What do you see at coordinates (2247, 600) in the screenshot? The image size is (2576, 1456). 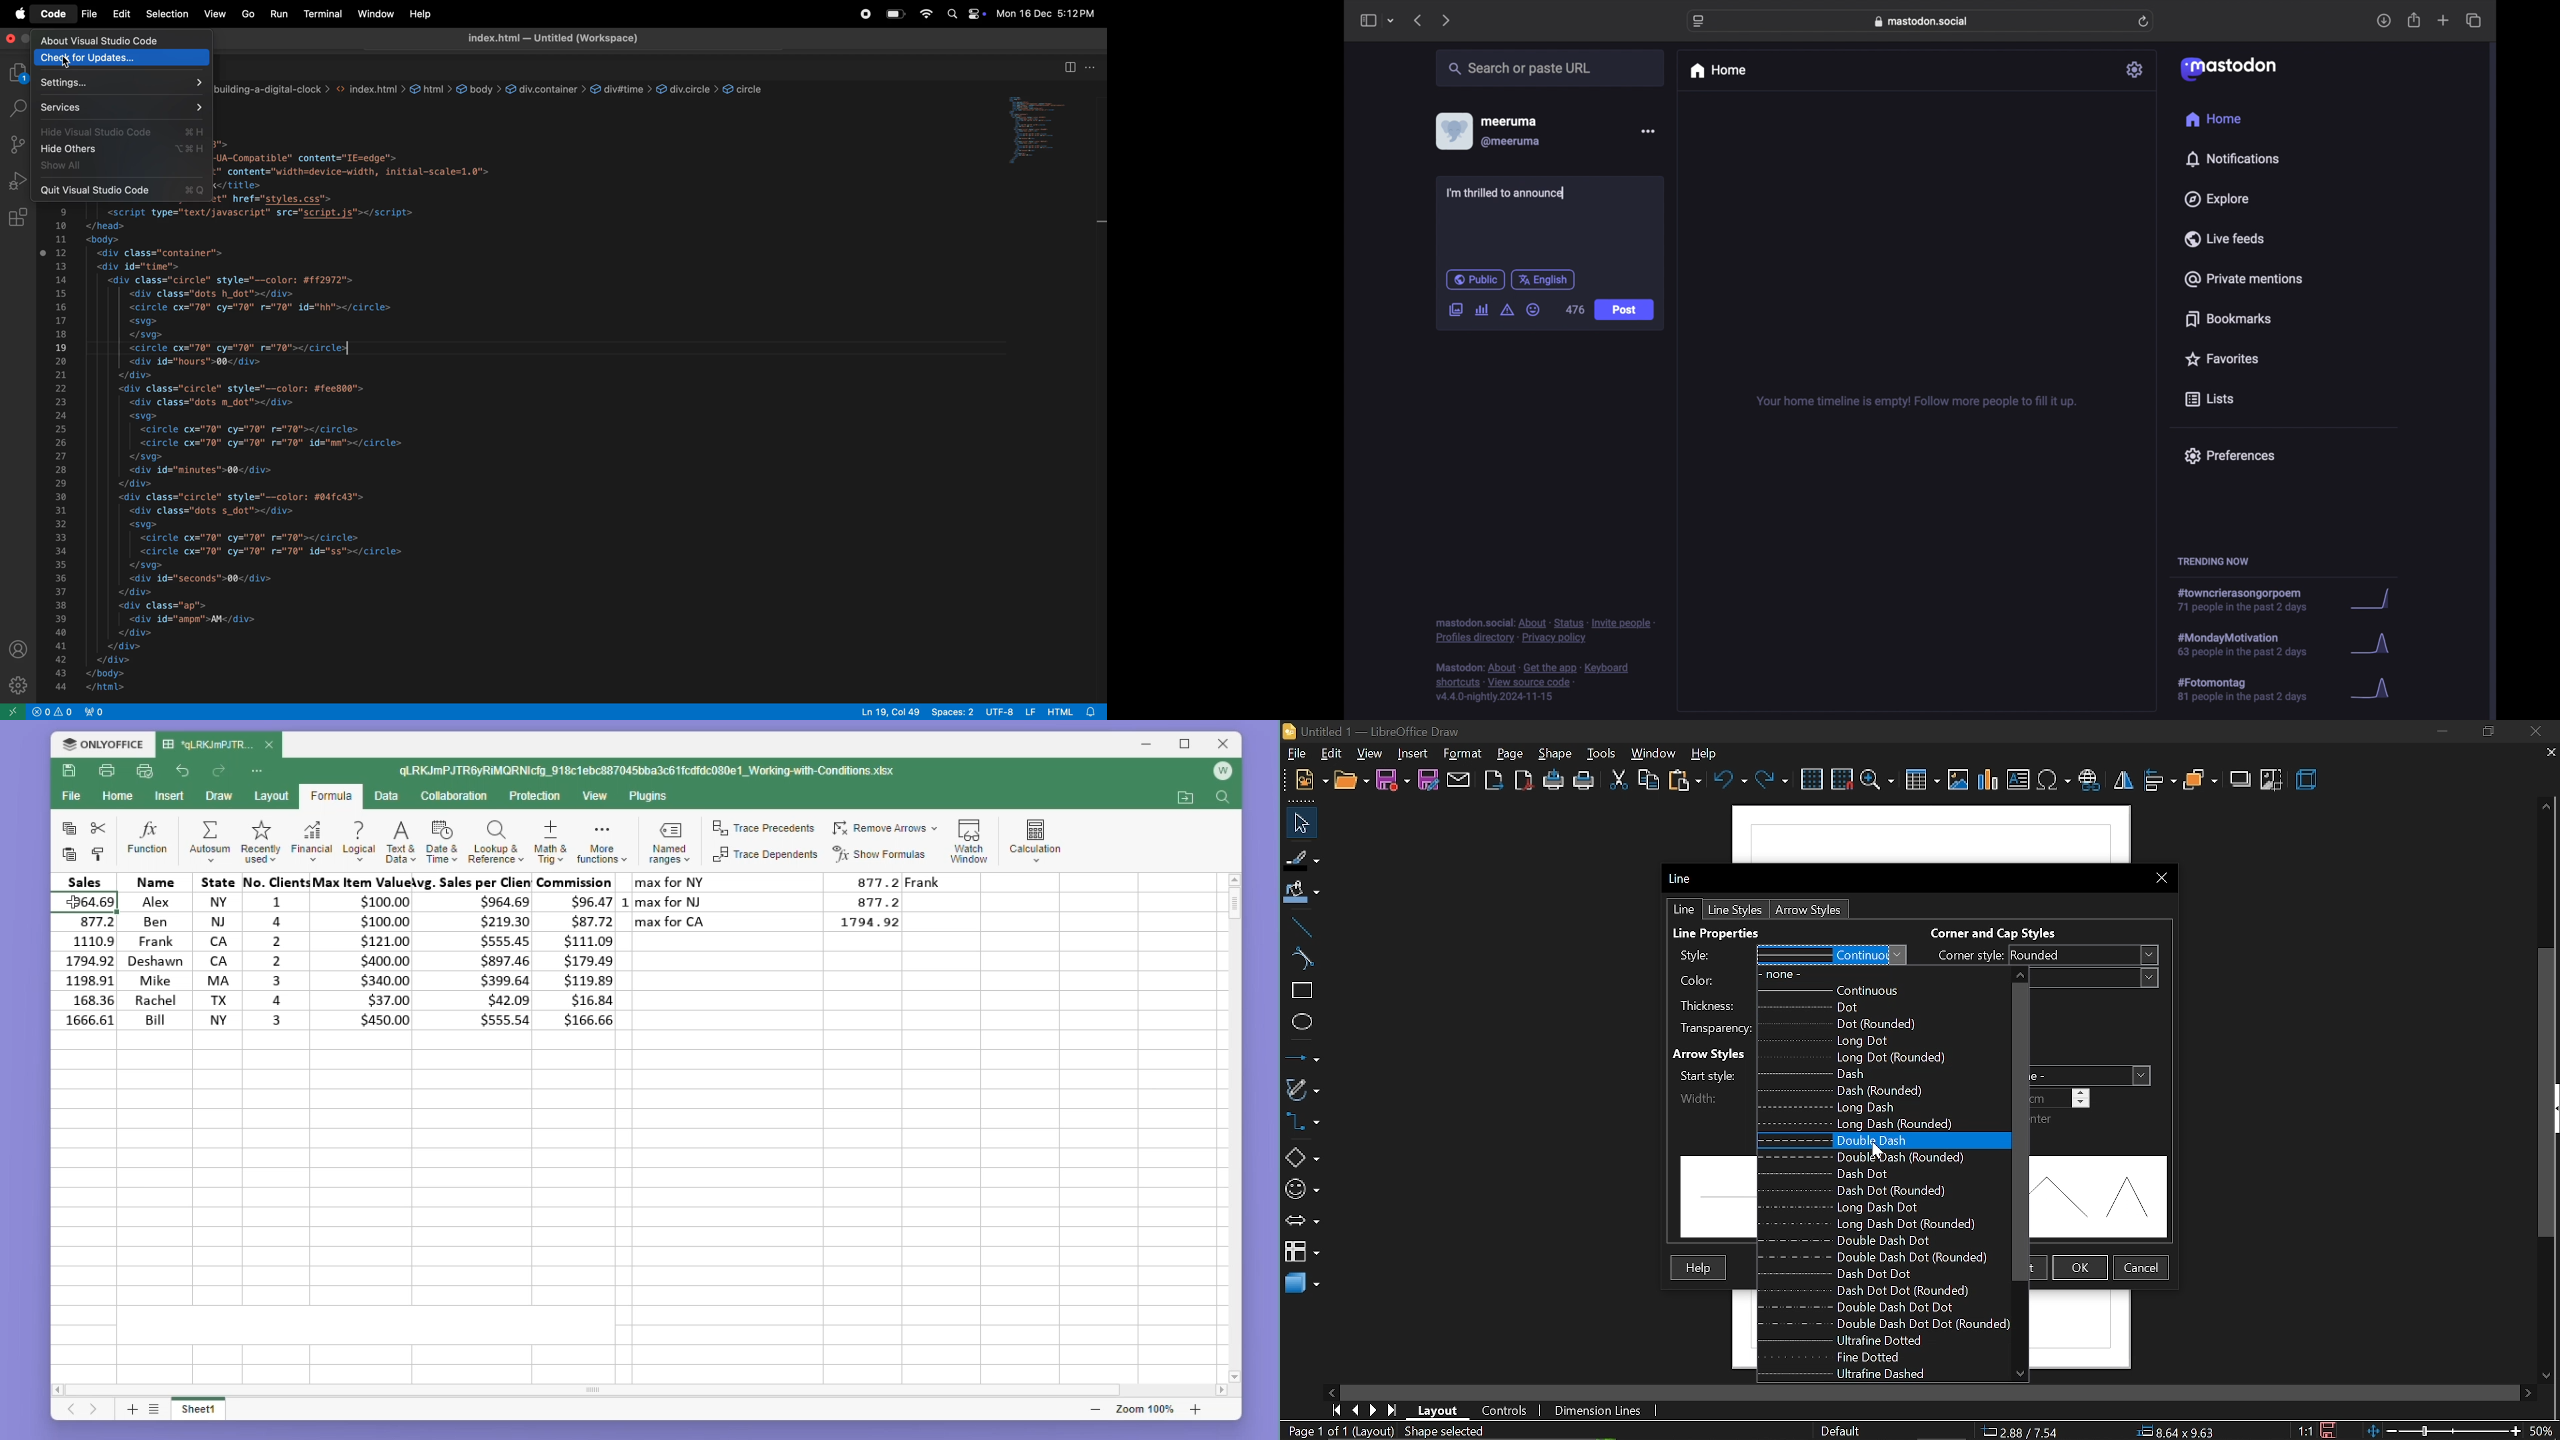 I see `hashtag trend` at bounding box center [2247, 600].